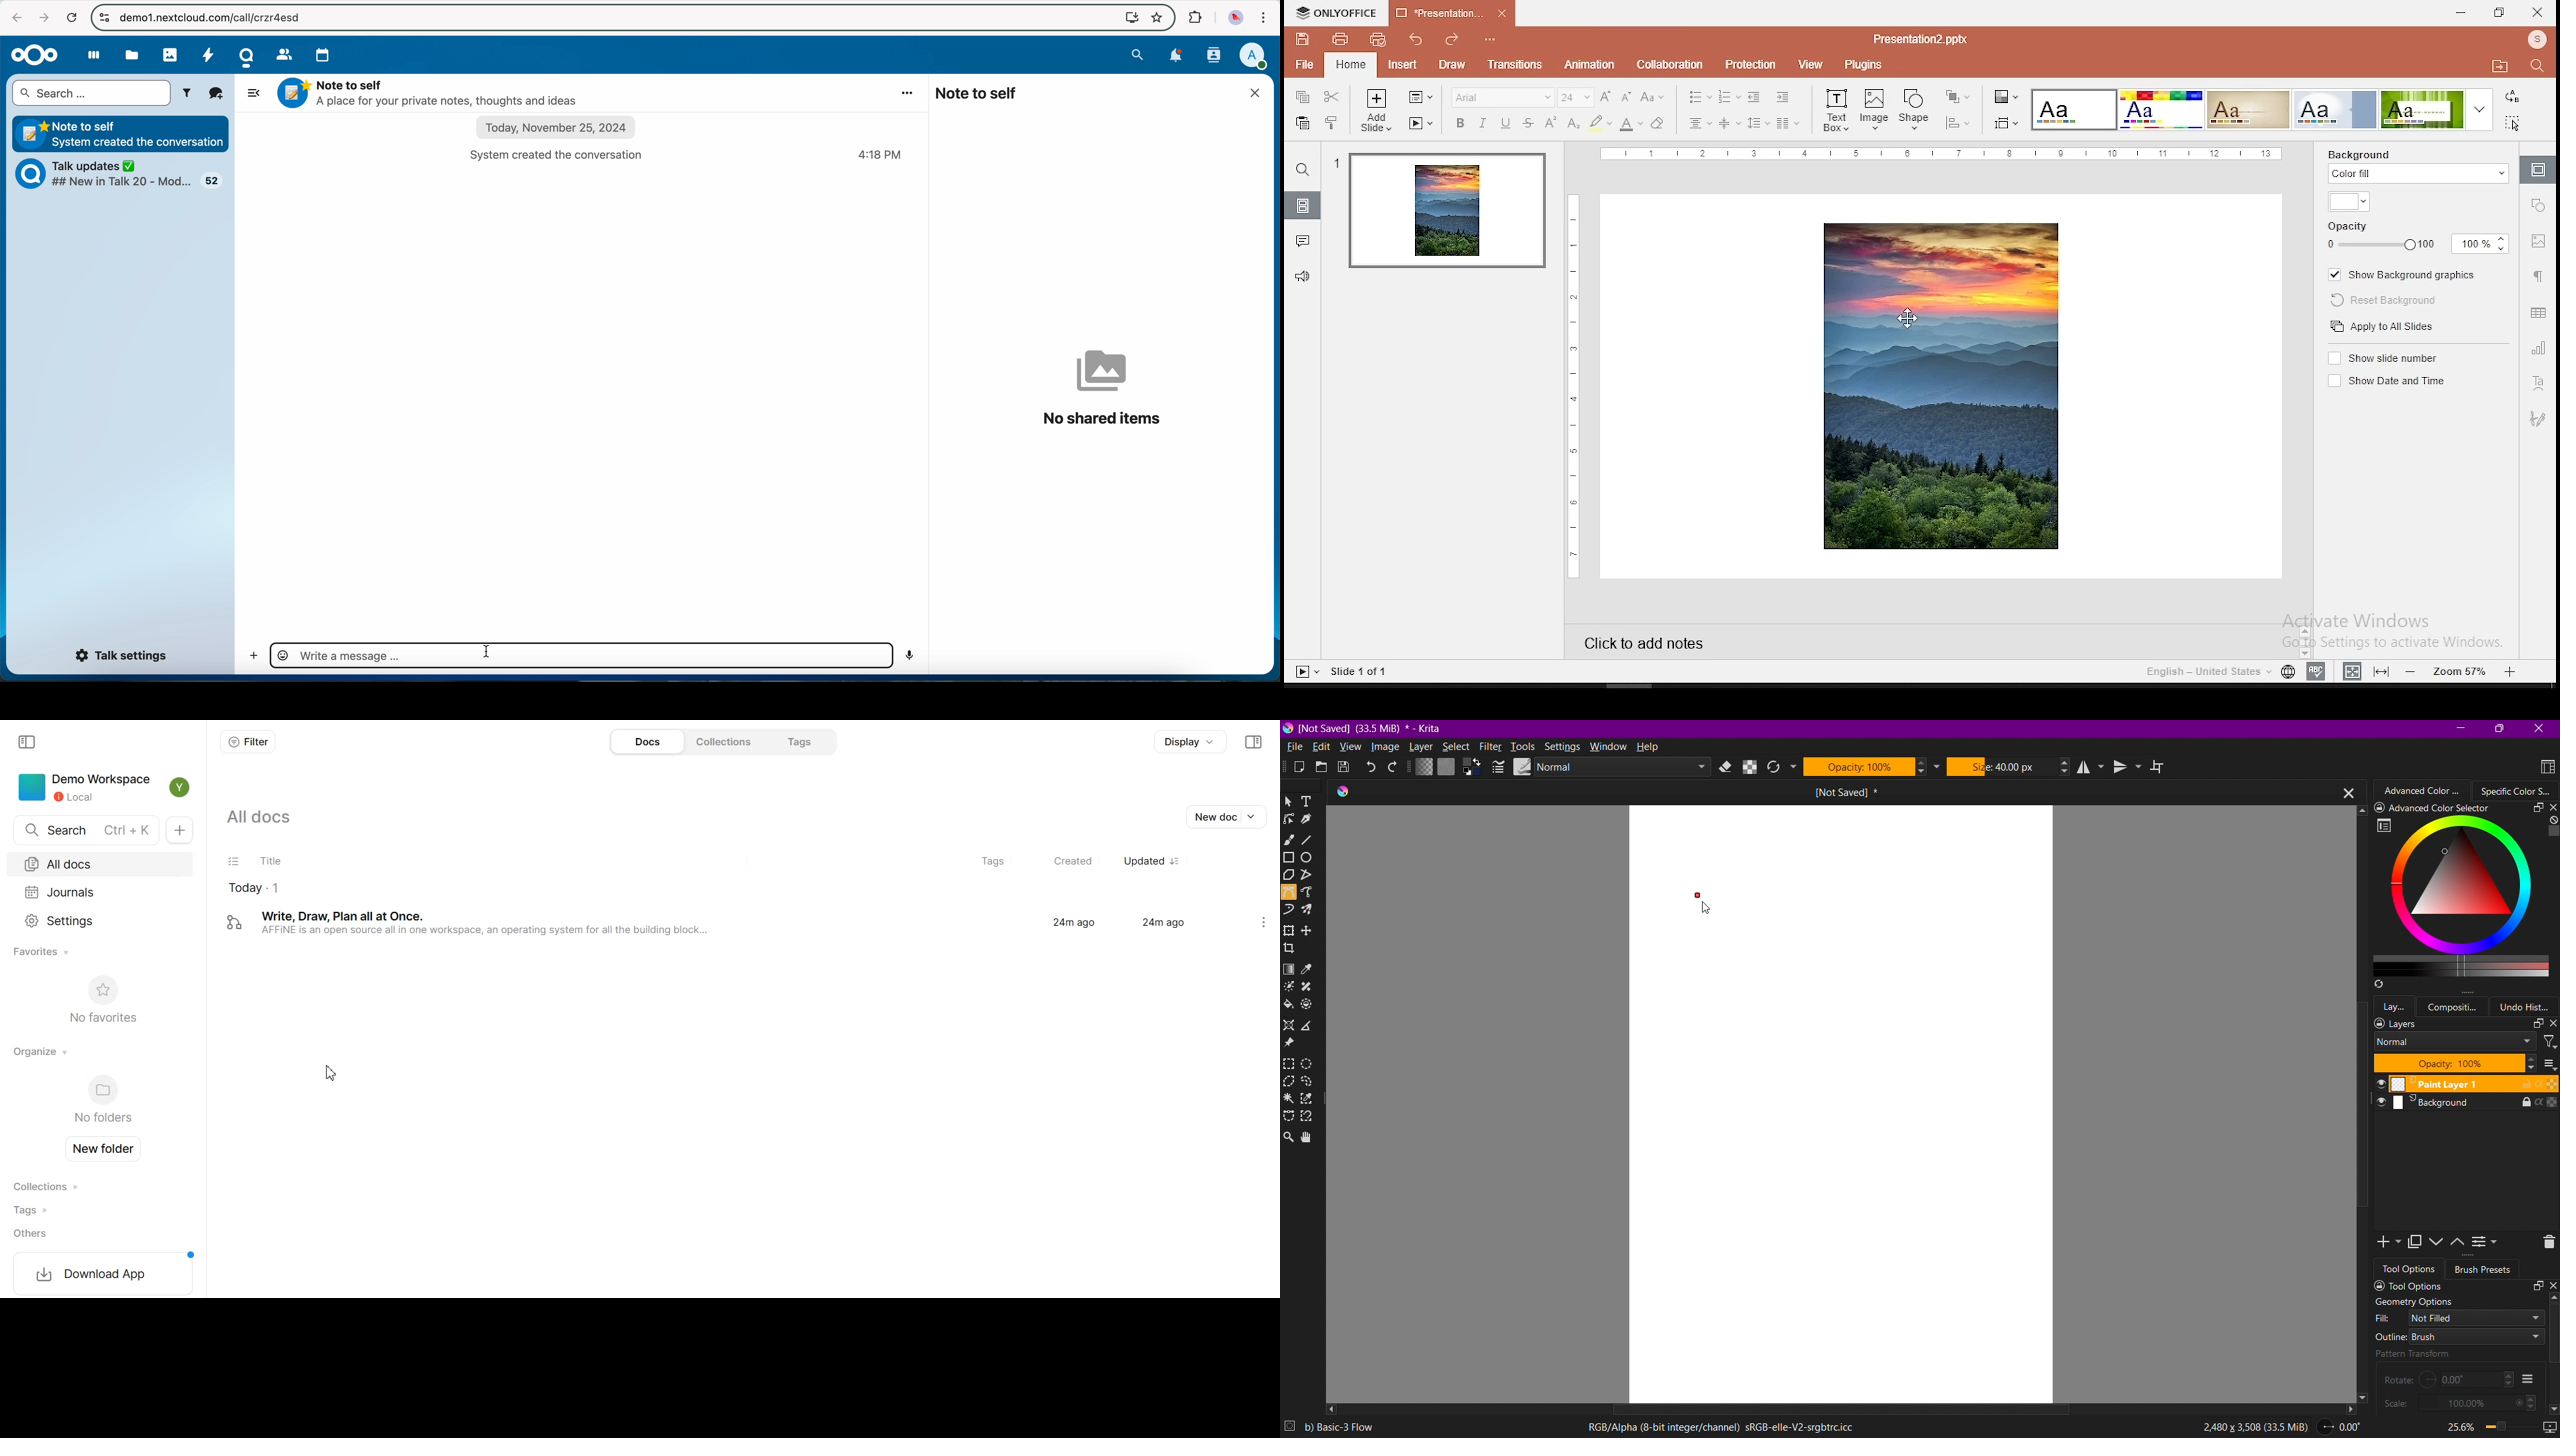  Describe the element at coordinates (1780, 768) in the screenshot. I see `Reload Original Preset` at that location.